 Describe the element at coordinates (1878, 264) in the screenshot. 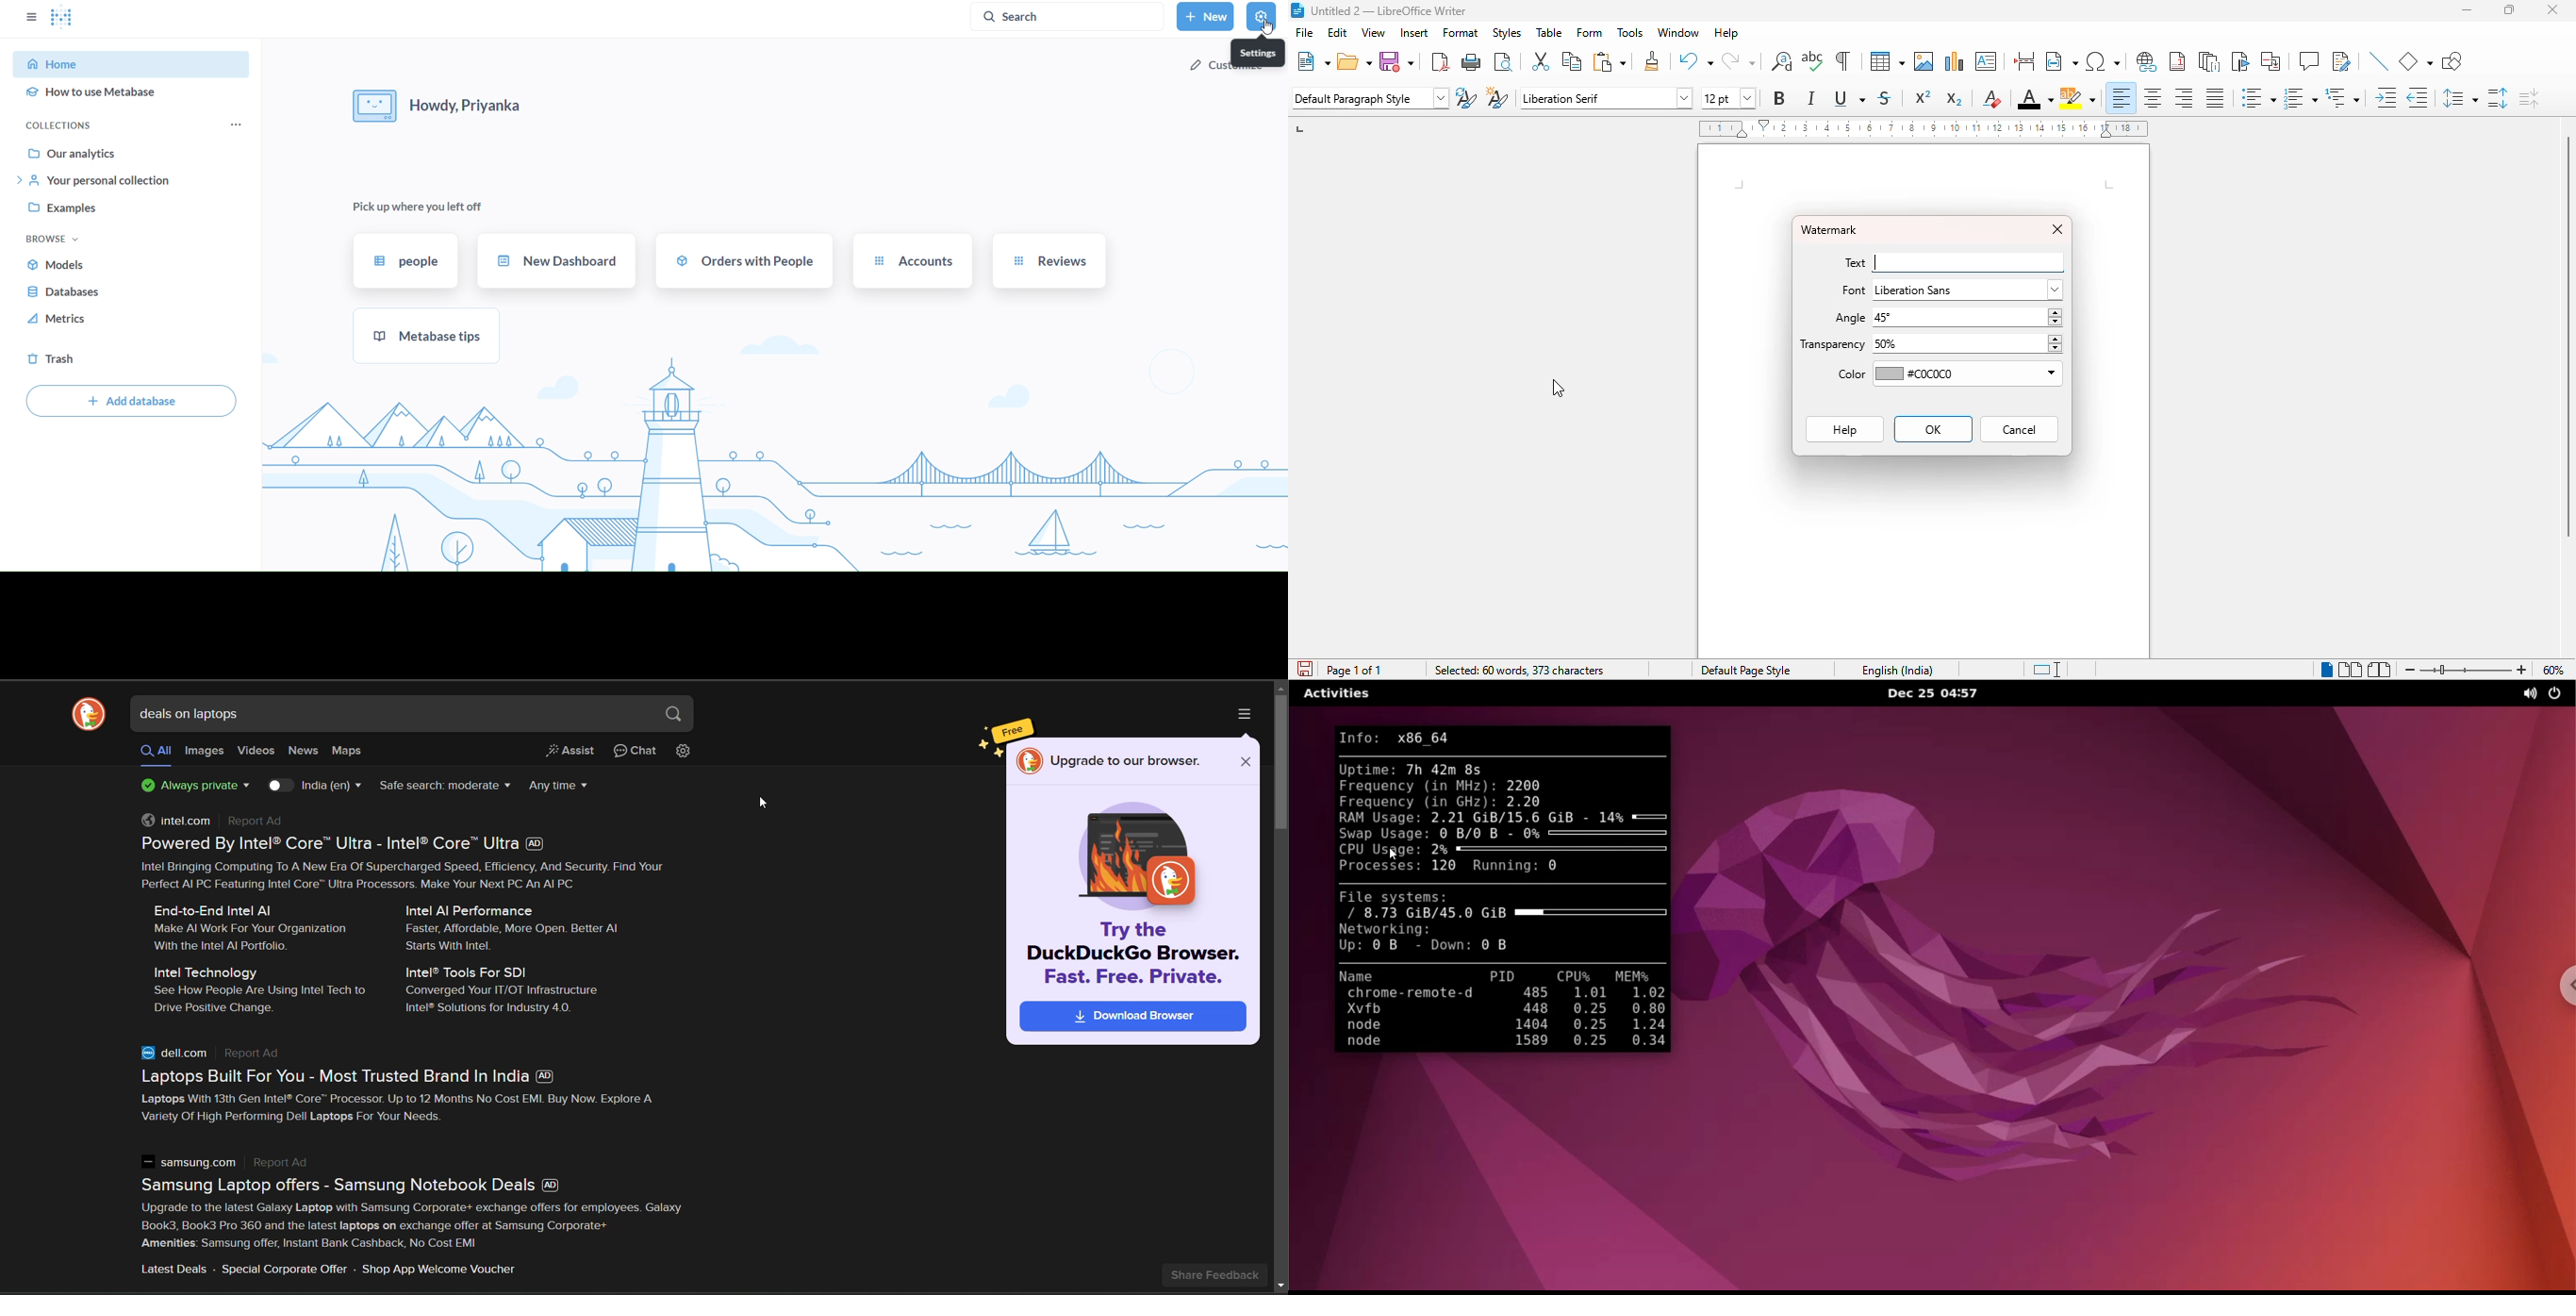

I see `typing cursor` at that location.